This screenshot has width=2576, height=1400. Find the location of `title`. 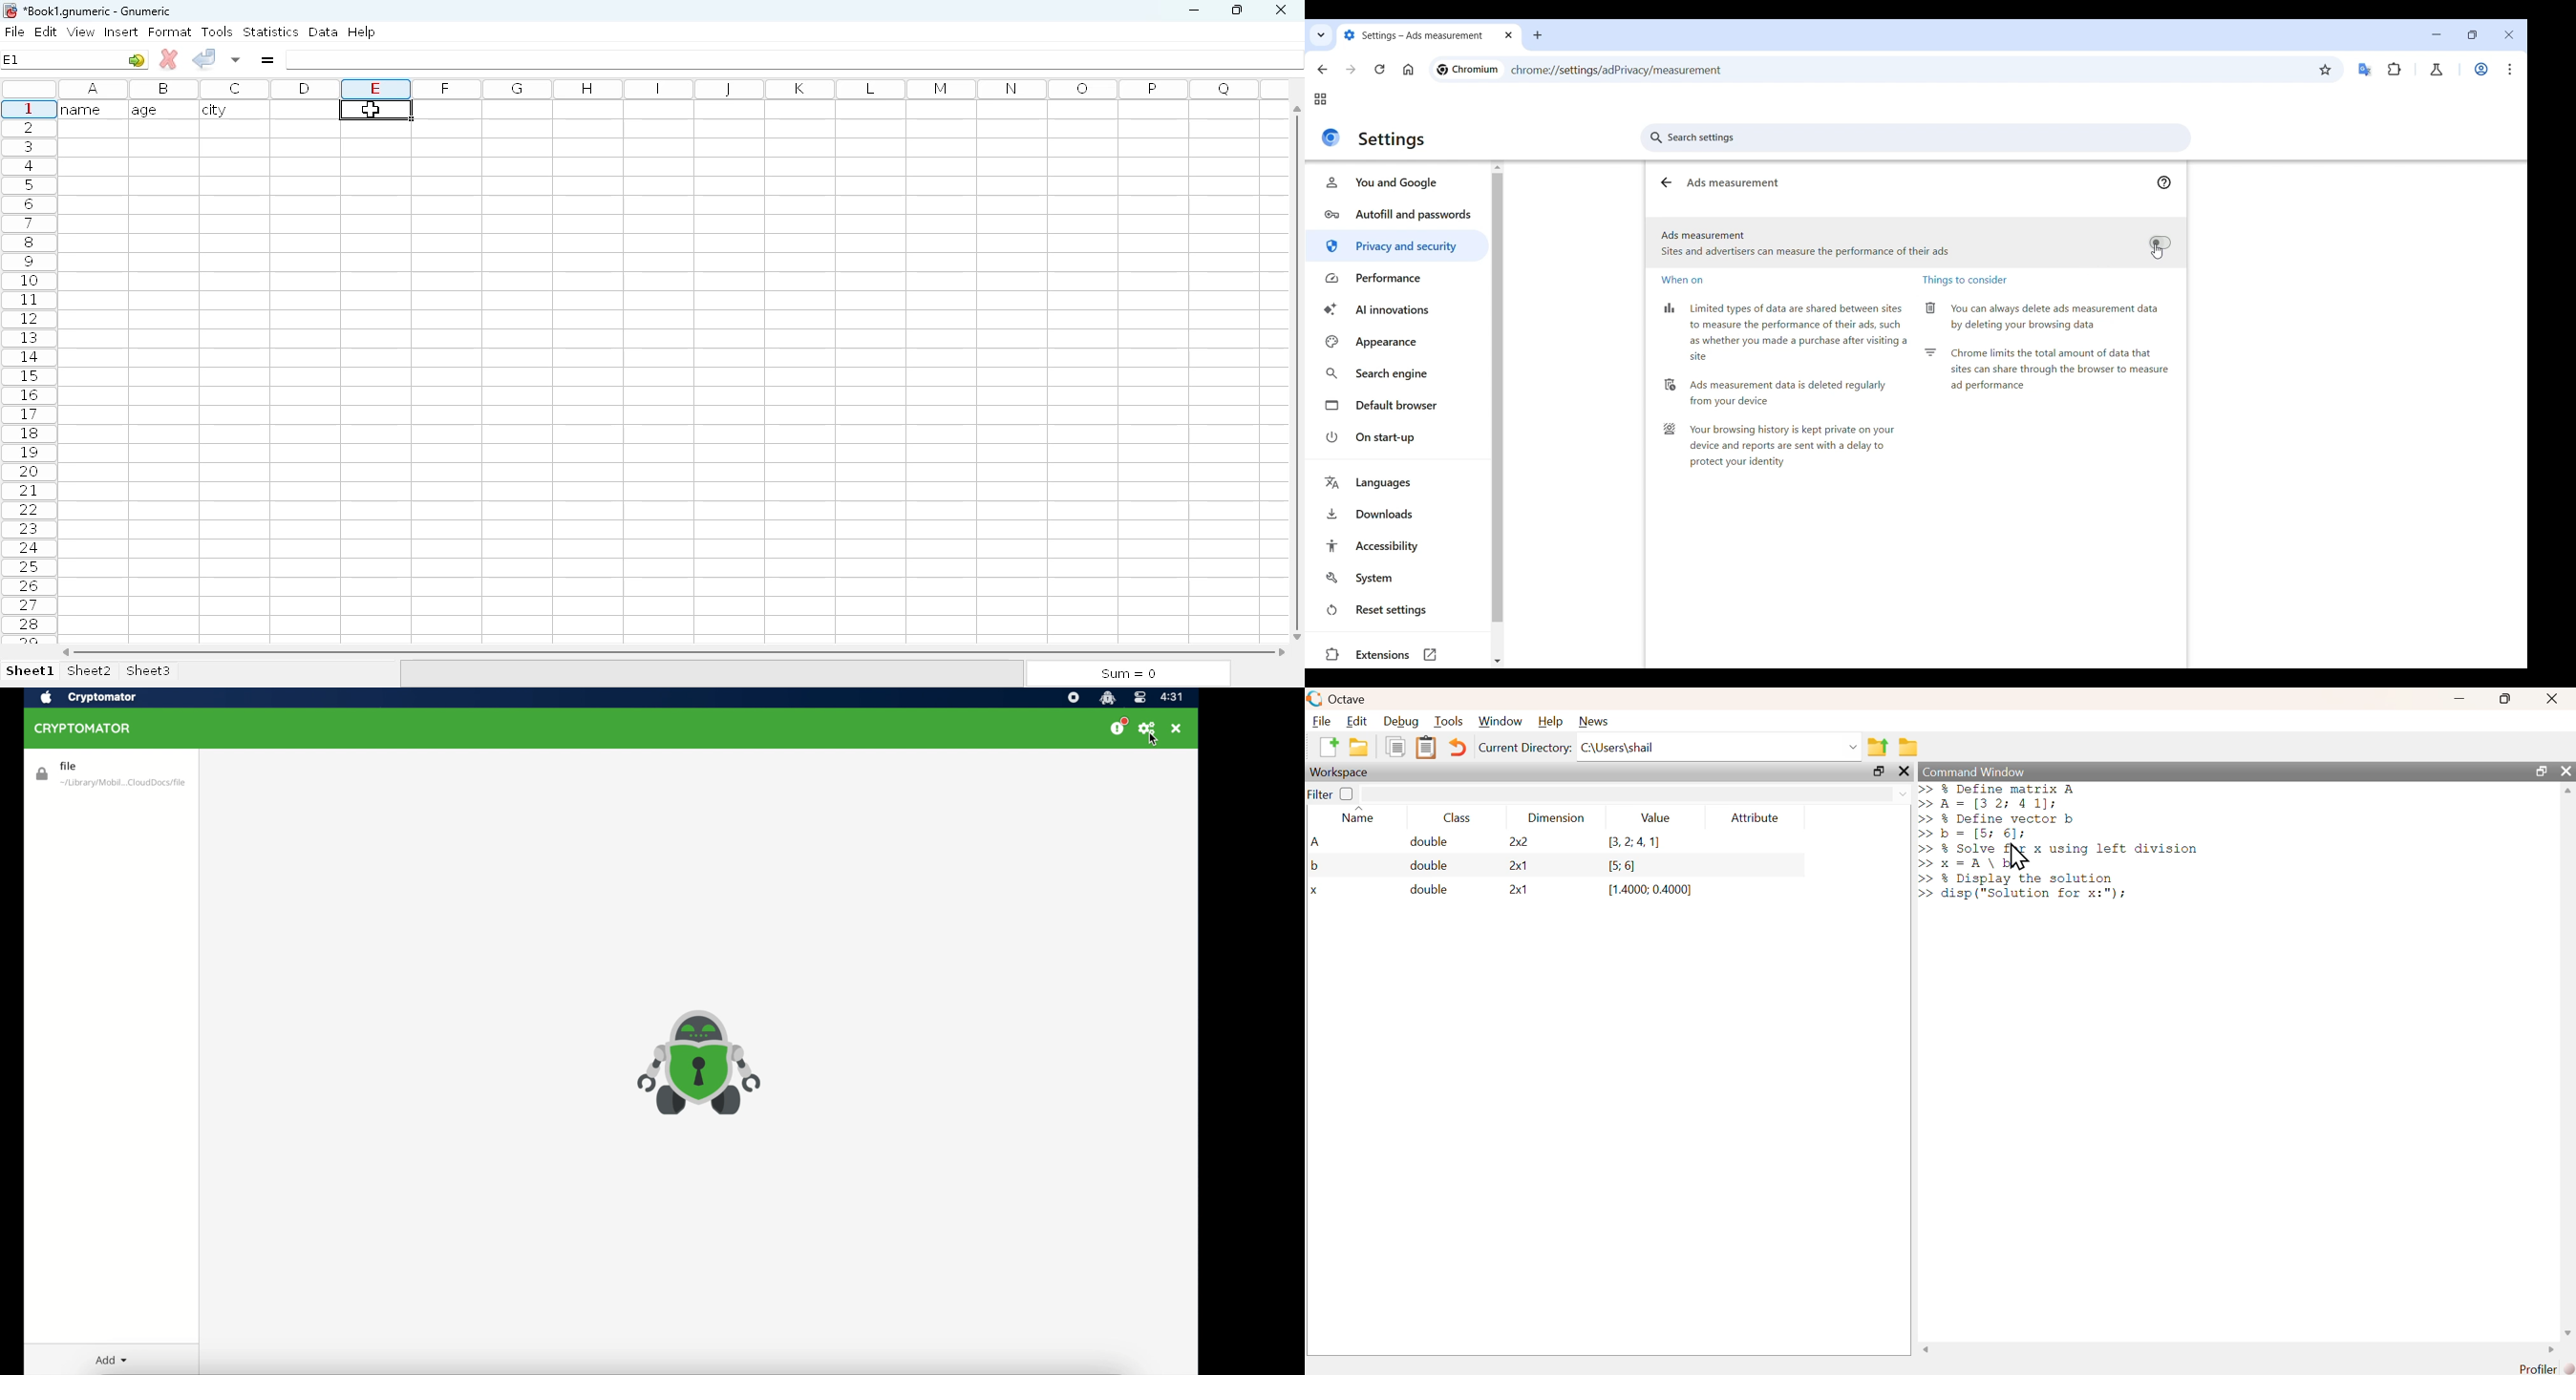

title is located at coordinates (98, 11).